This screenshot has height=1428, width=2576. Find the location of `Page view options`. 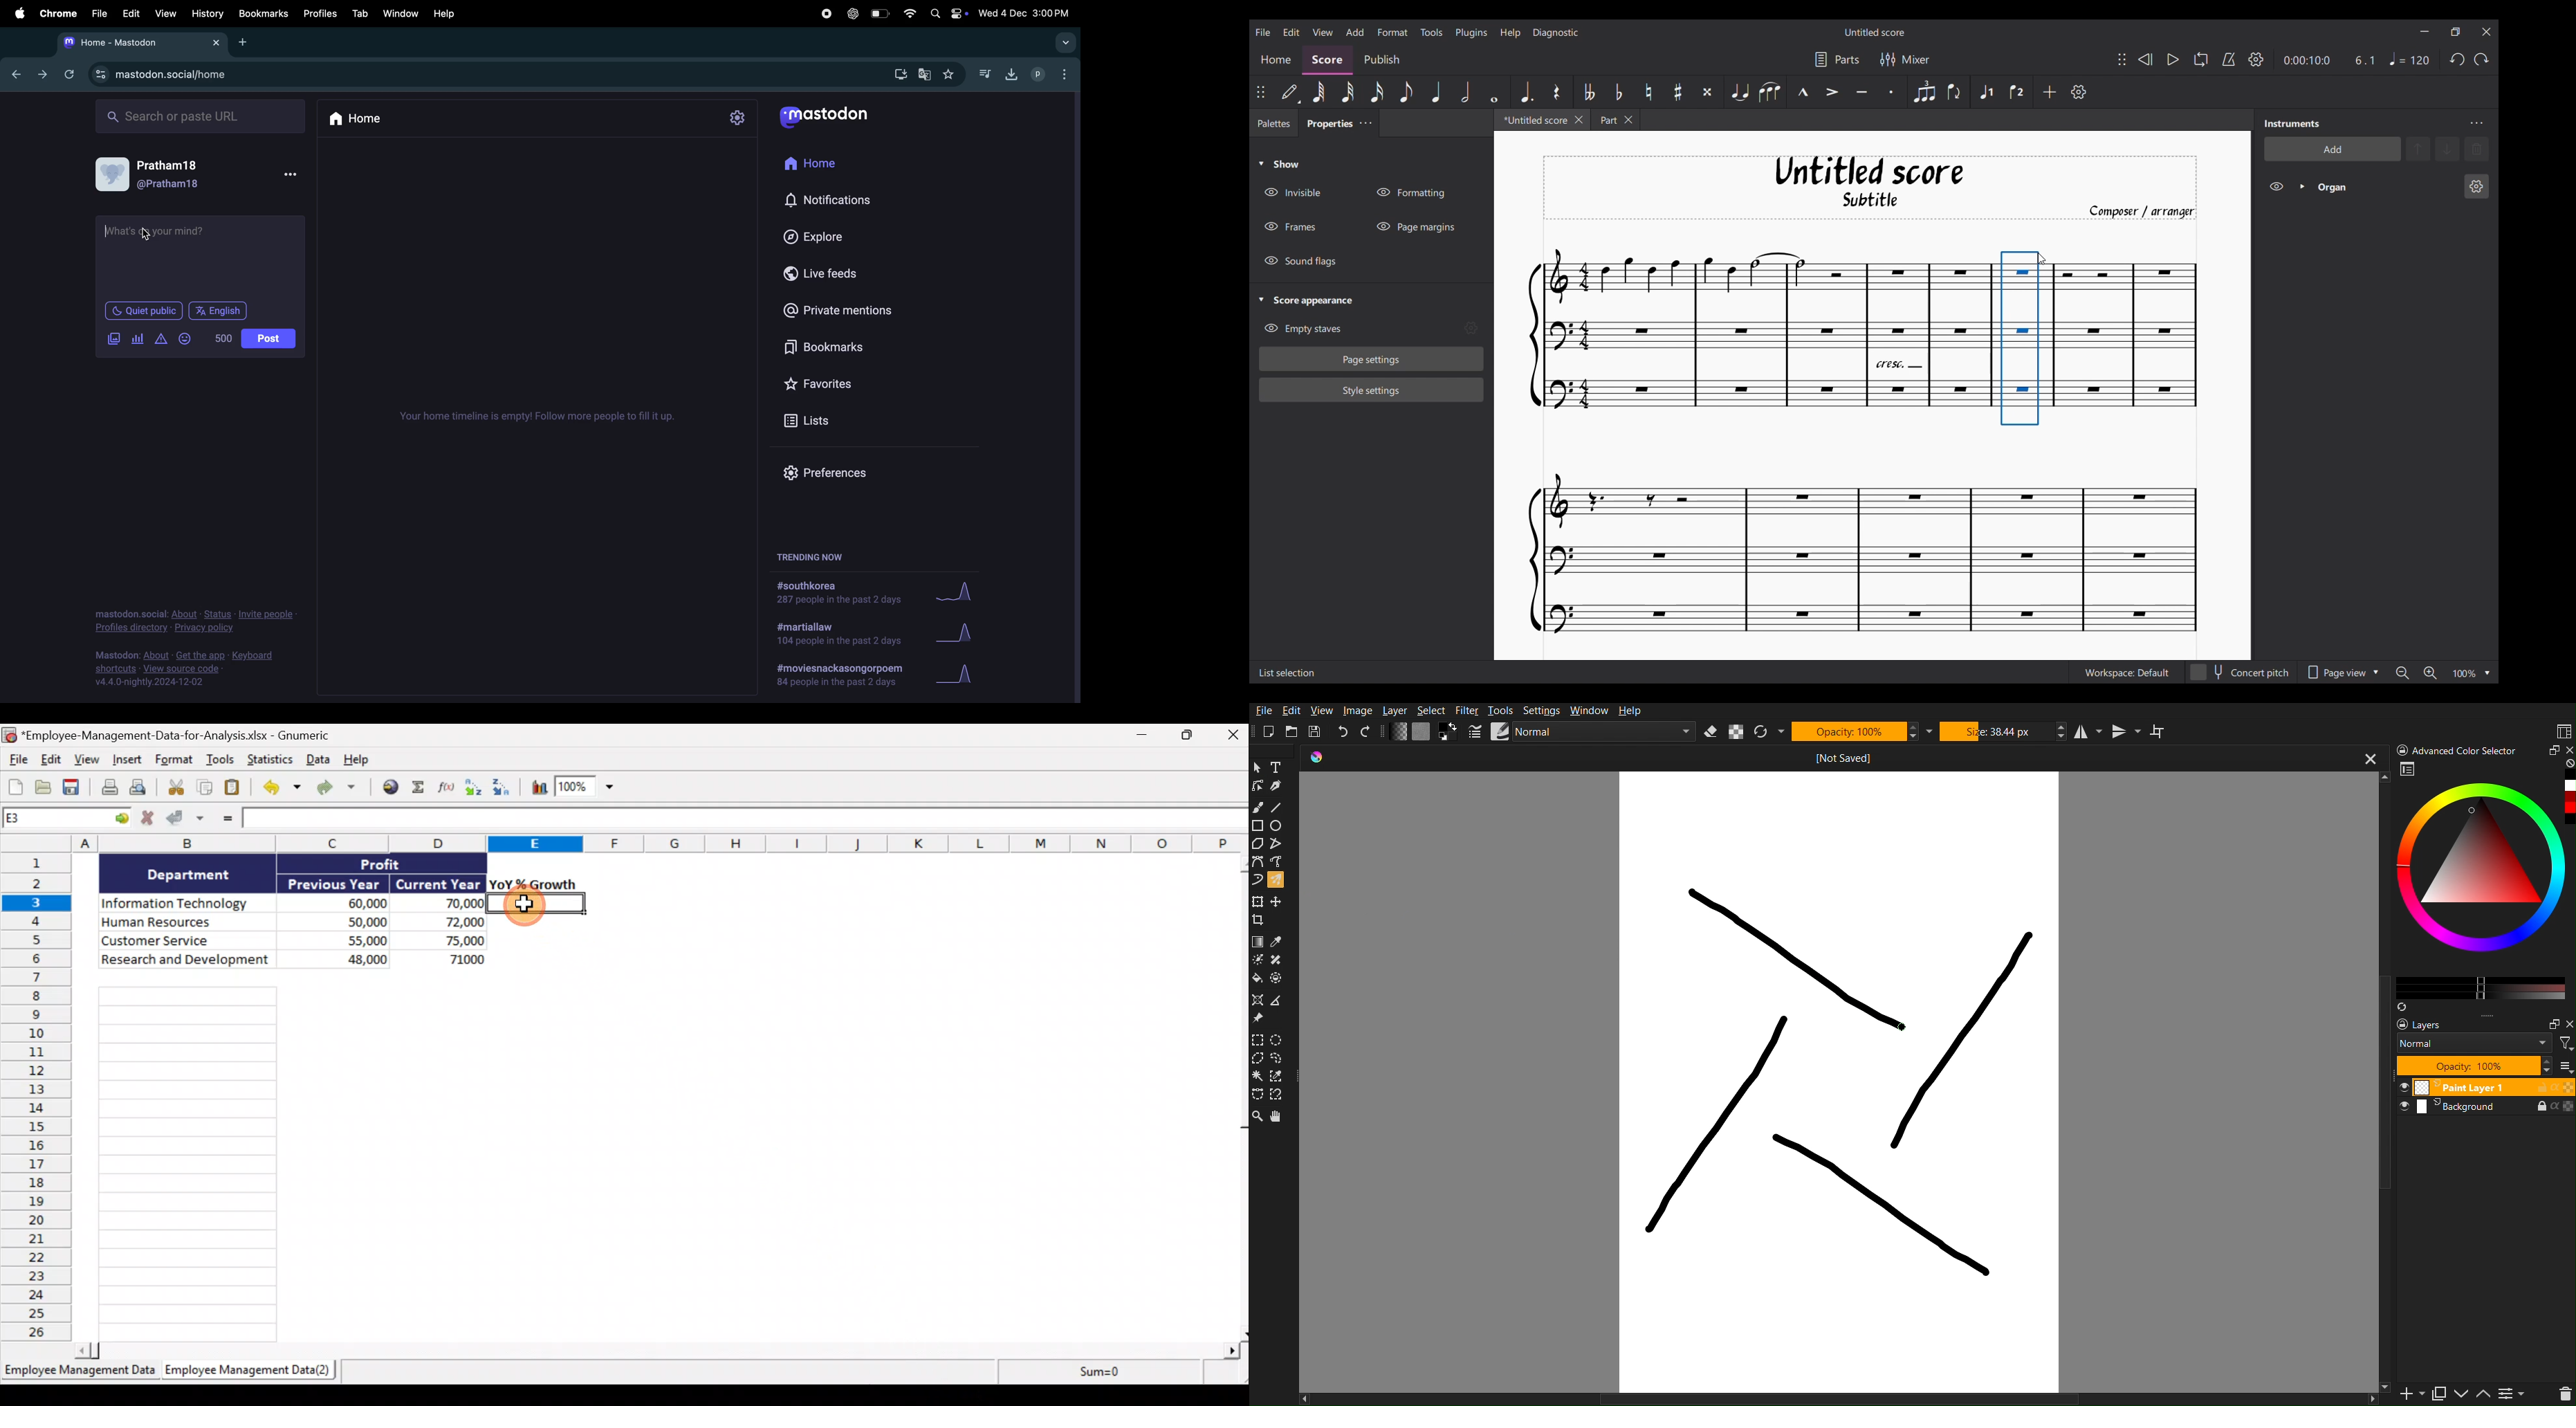

Page view options is located at coordinates (2339, 672).